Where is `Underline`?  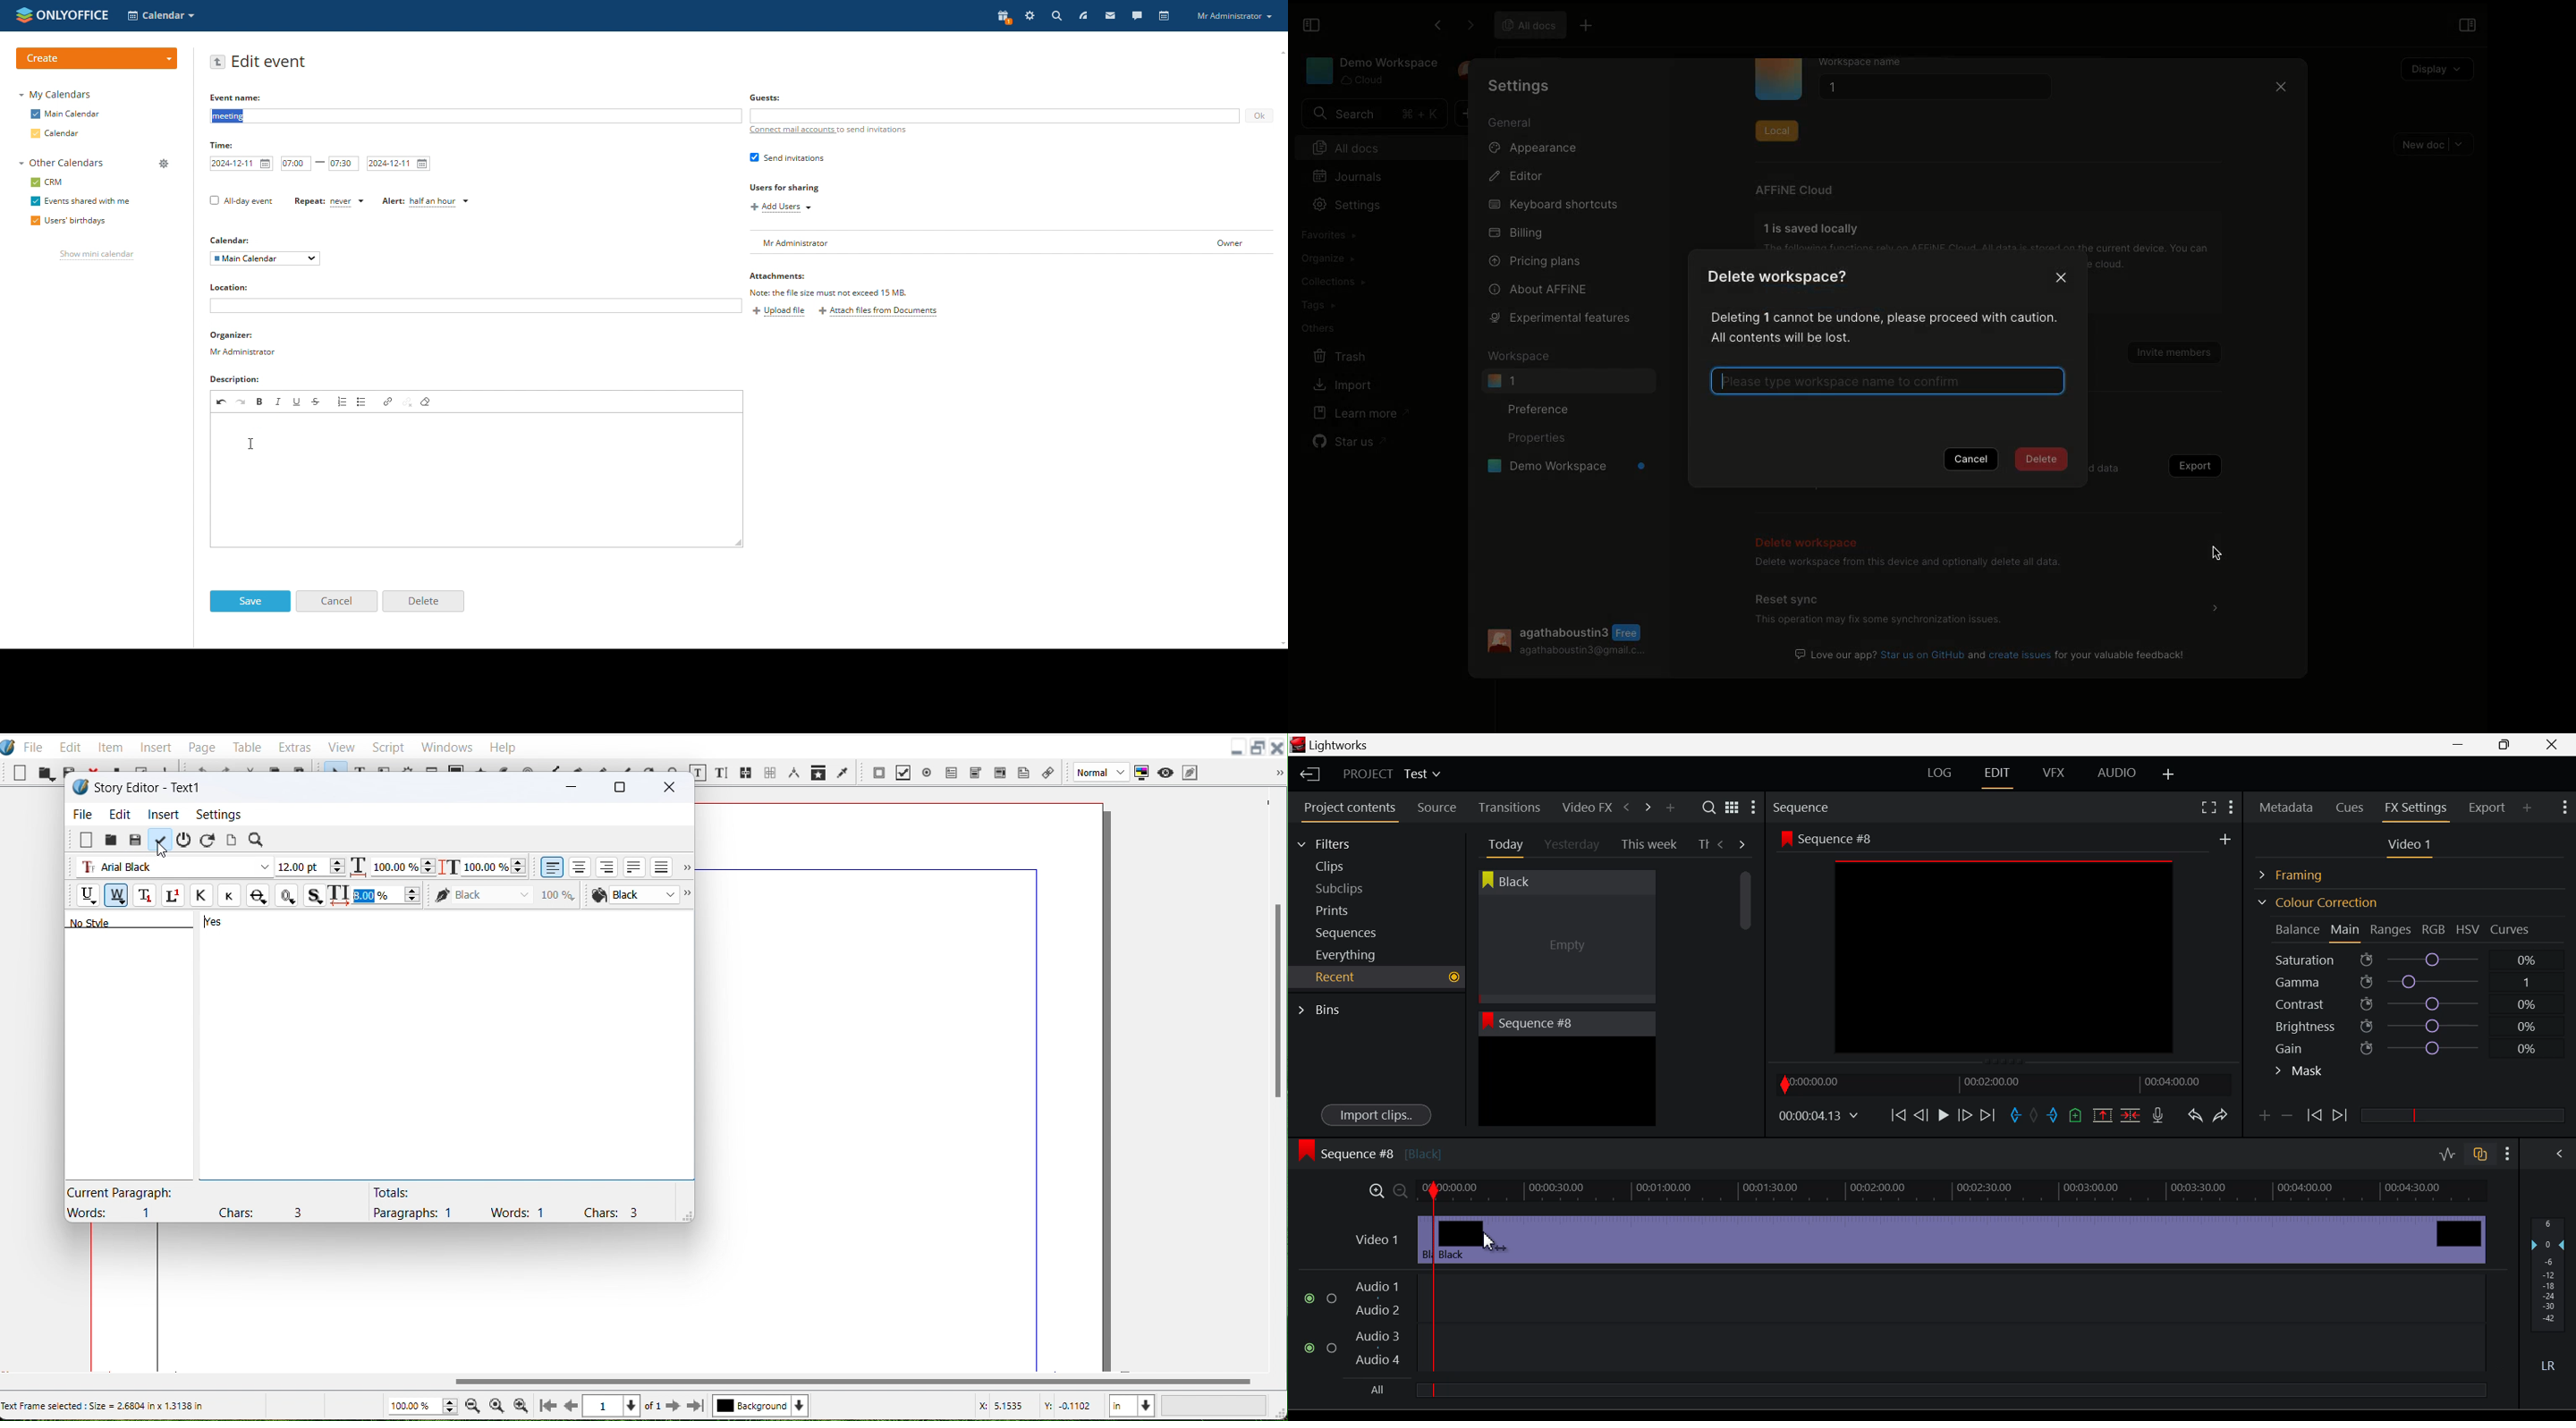
Underline is located at coordinates (86, 896).